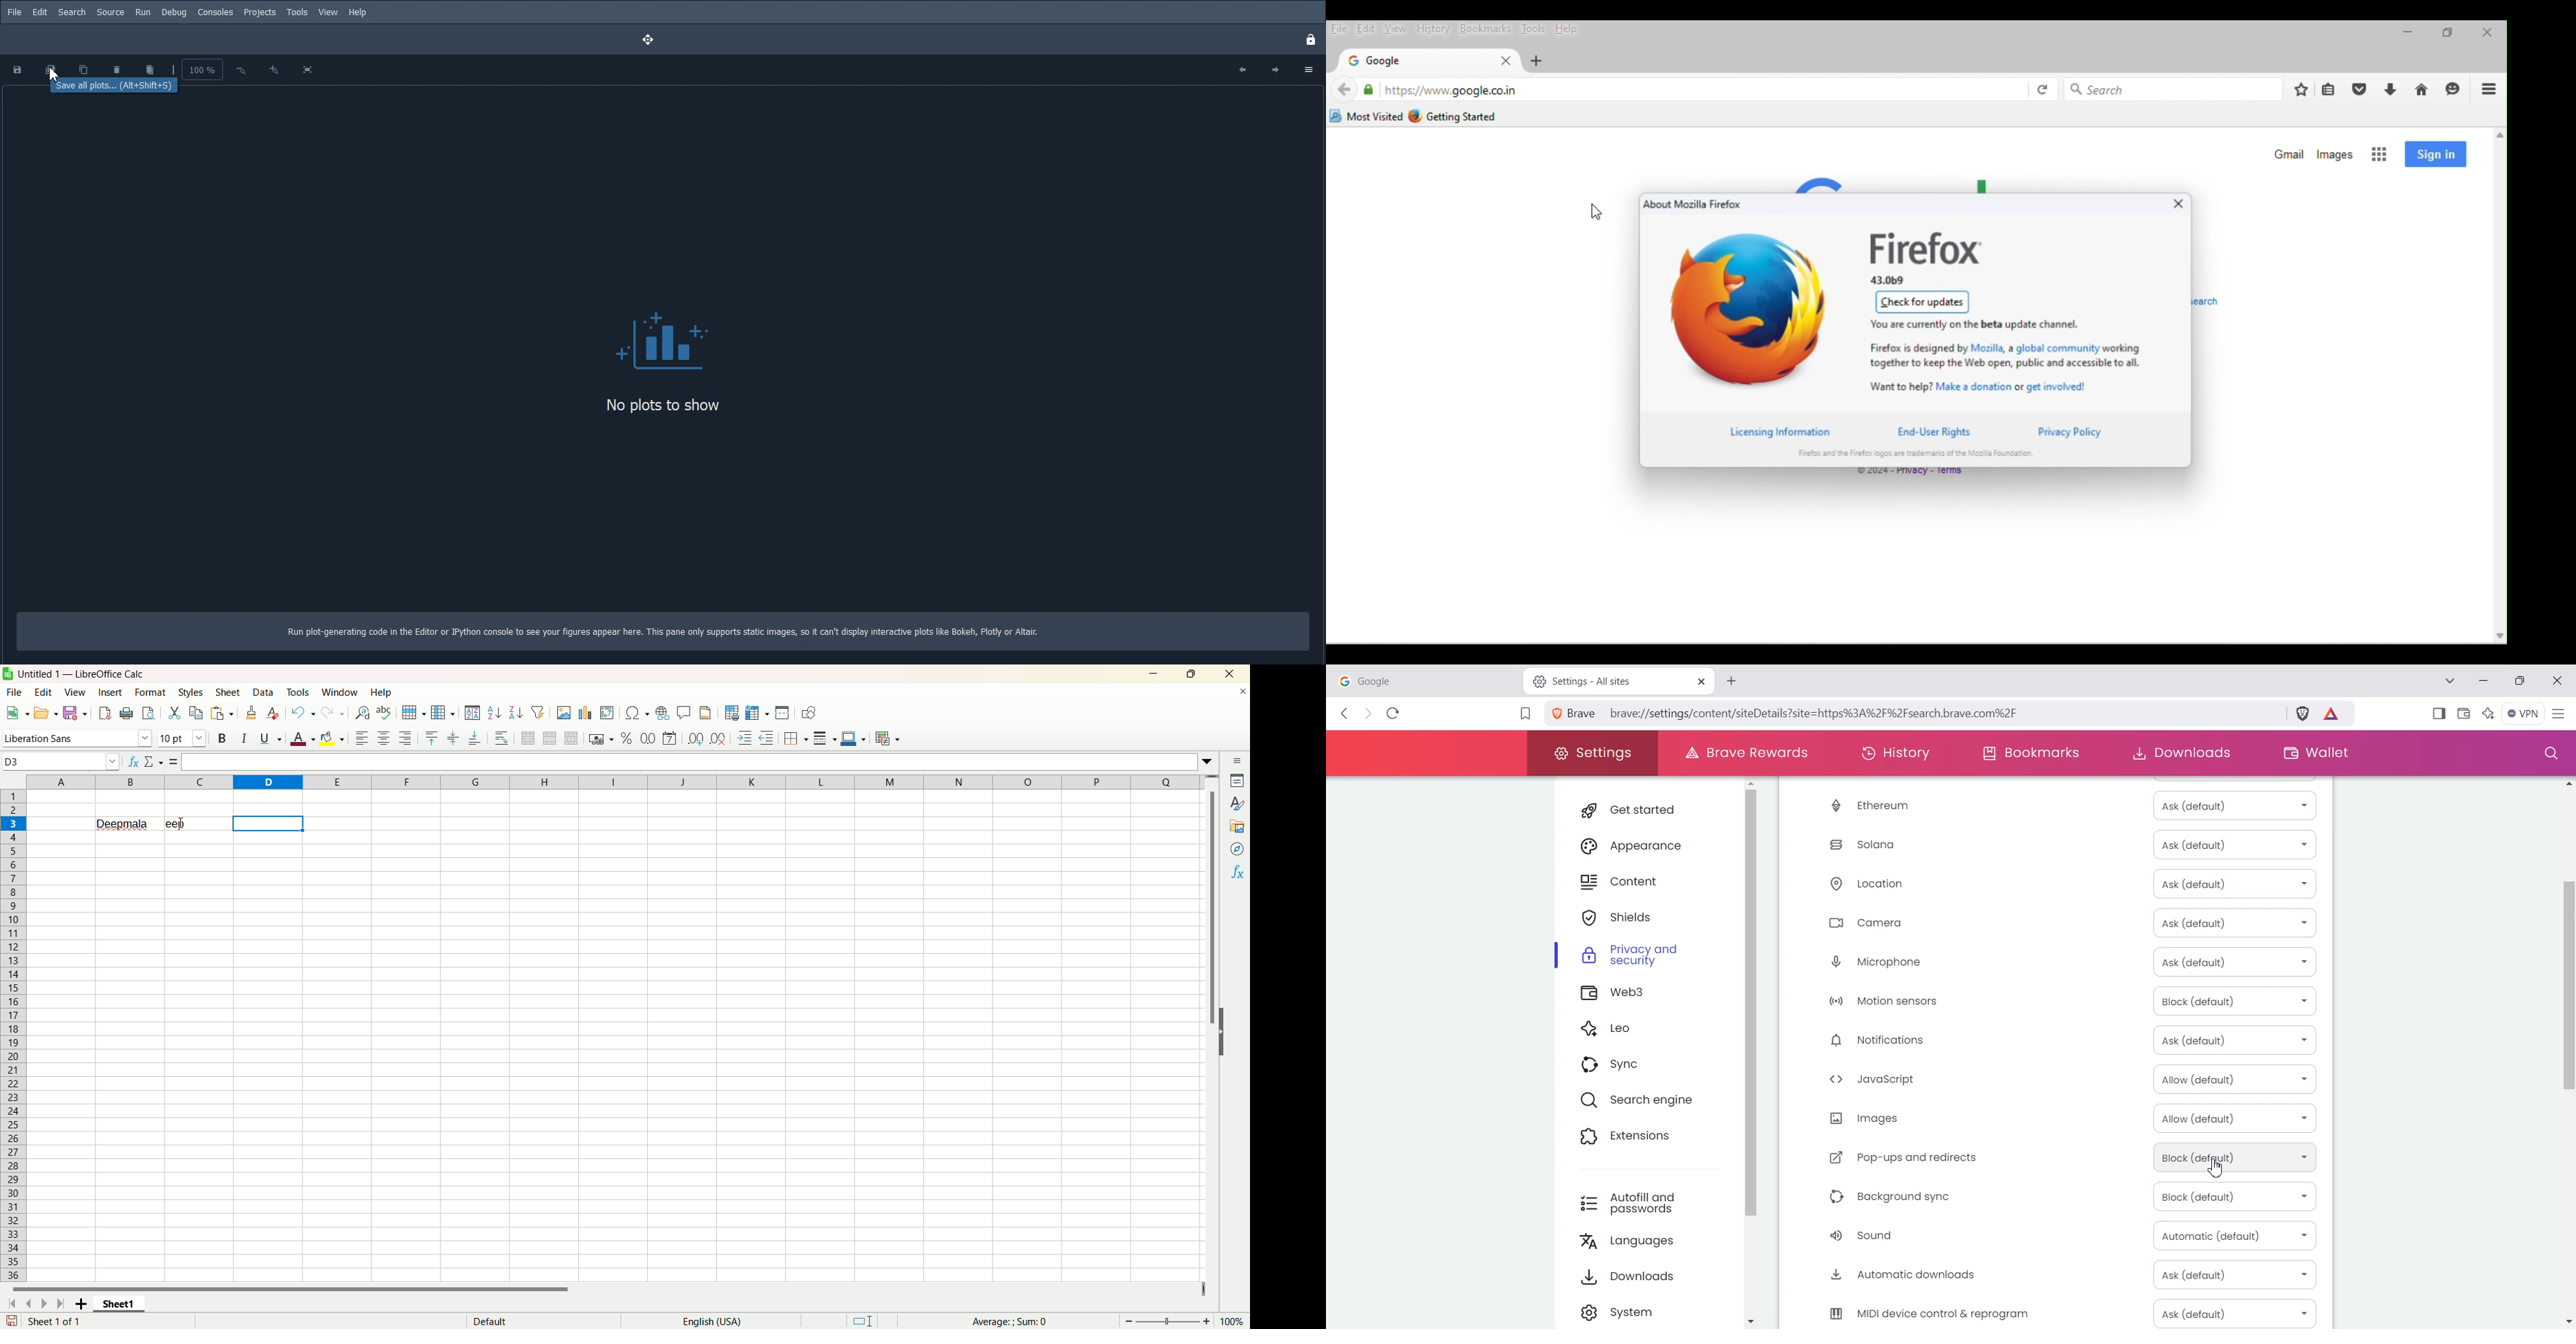 Image resolution: width=2576 pixels, height=1344 pixels. I want to click on Align bottom, so click(474, 739).